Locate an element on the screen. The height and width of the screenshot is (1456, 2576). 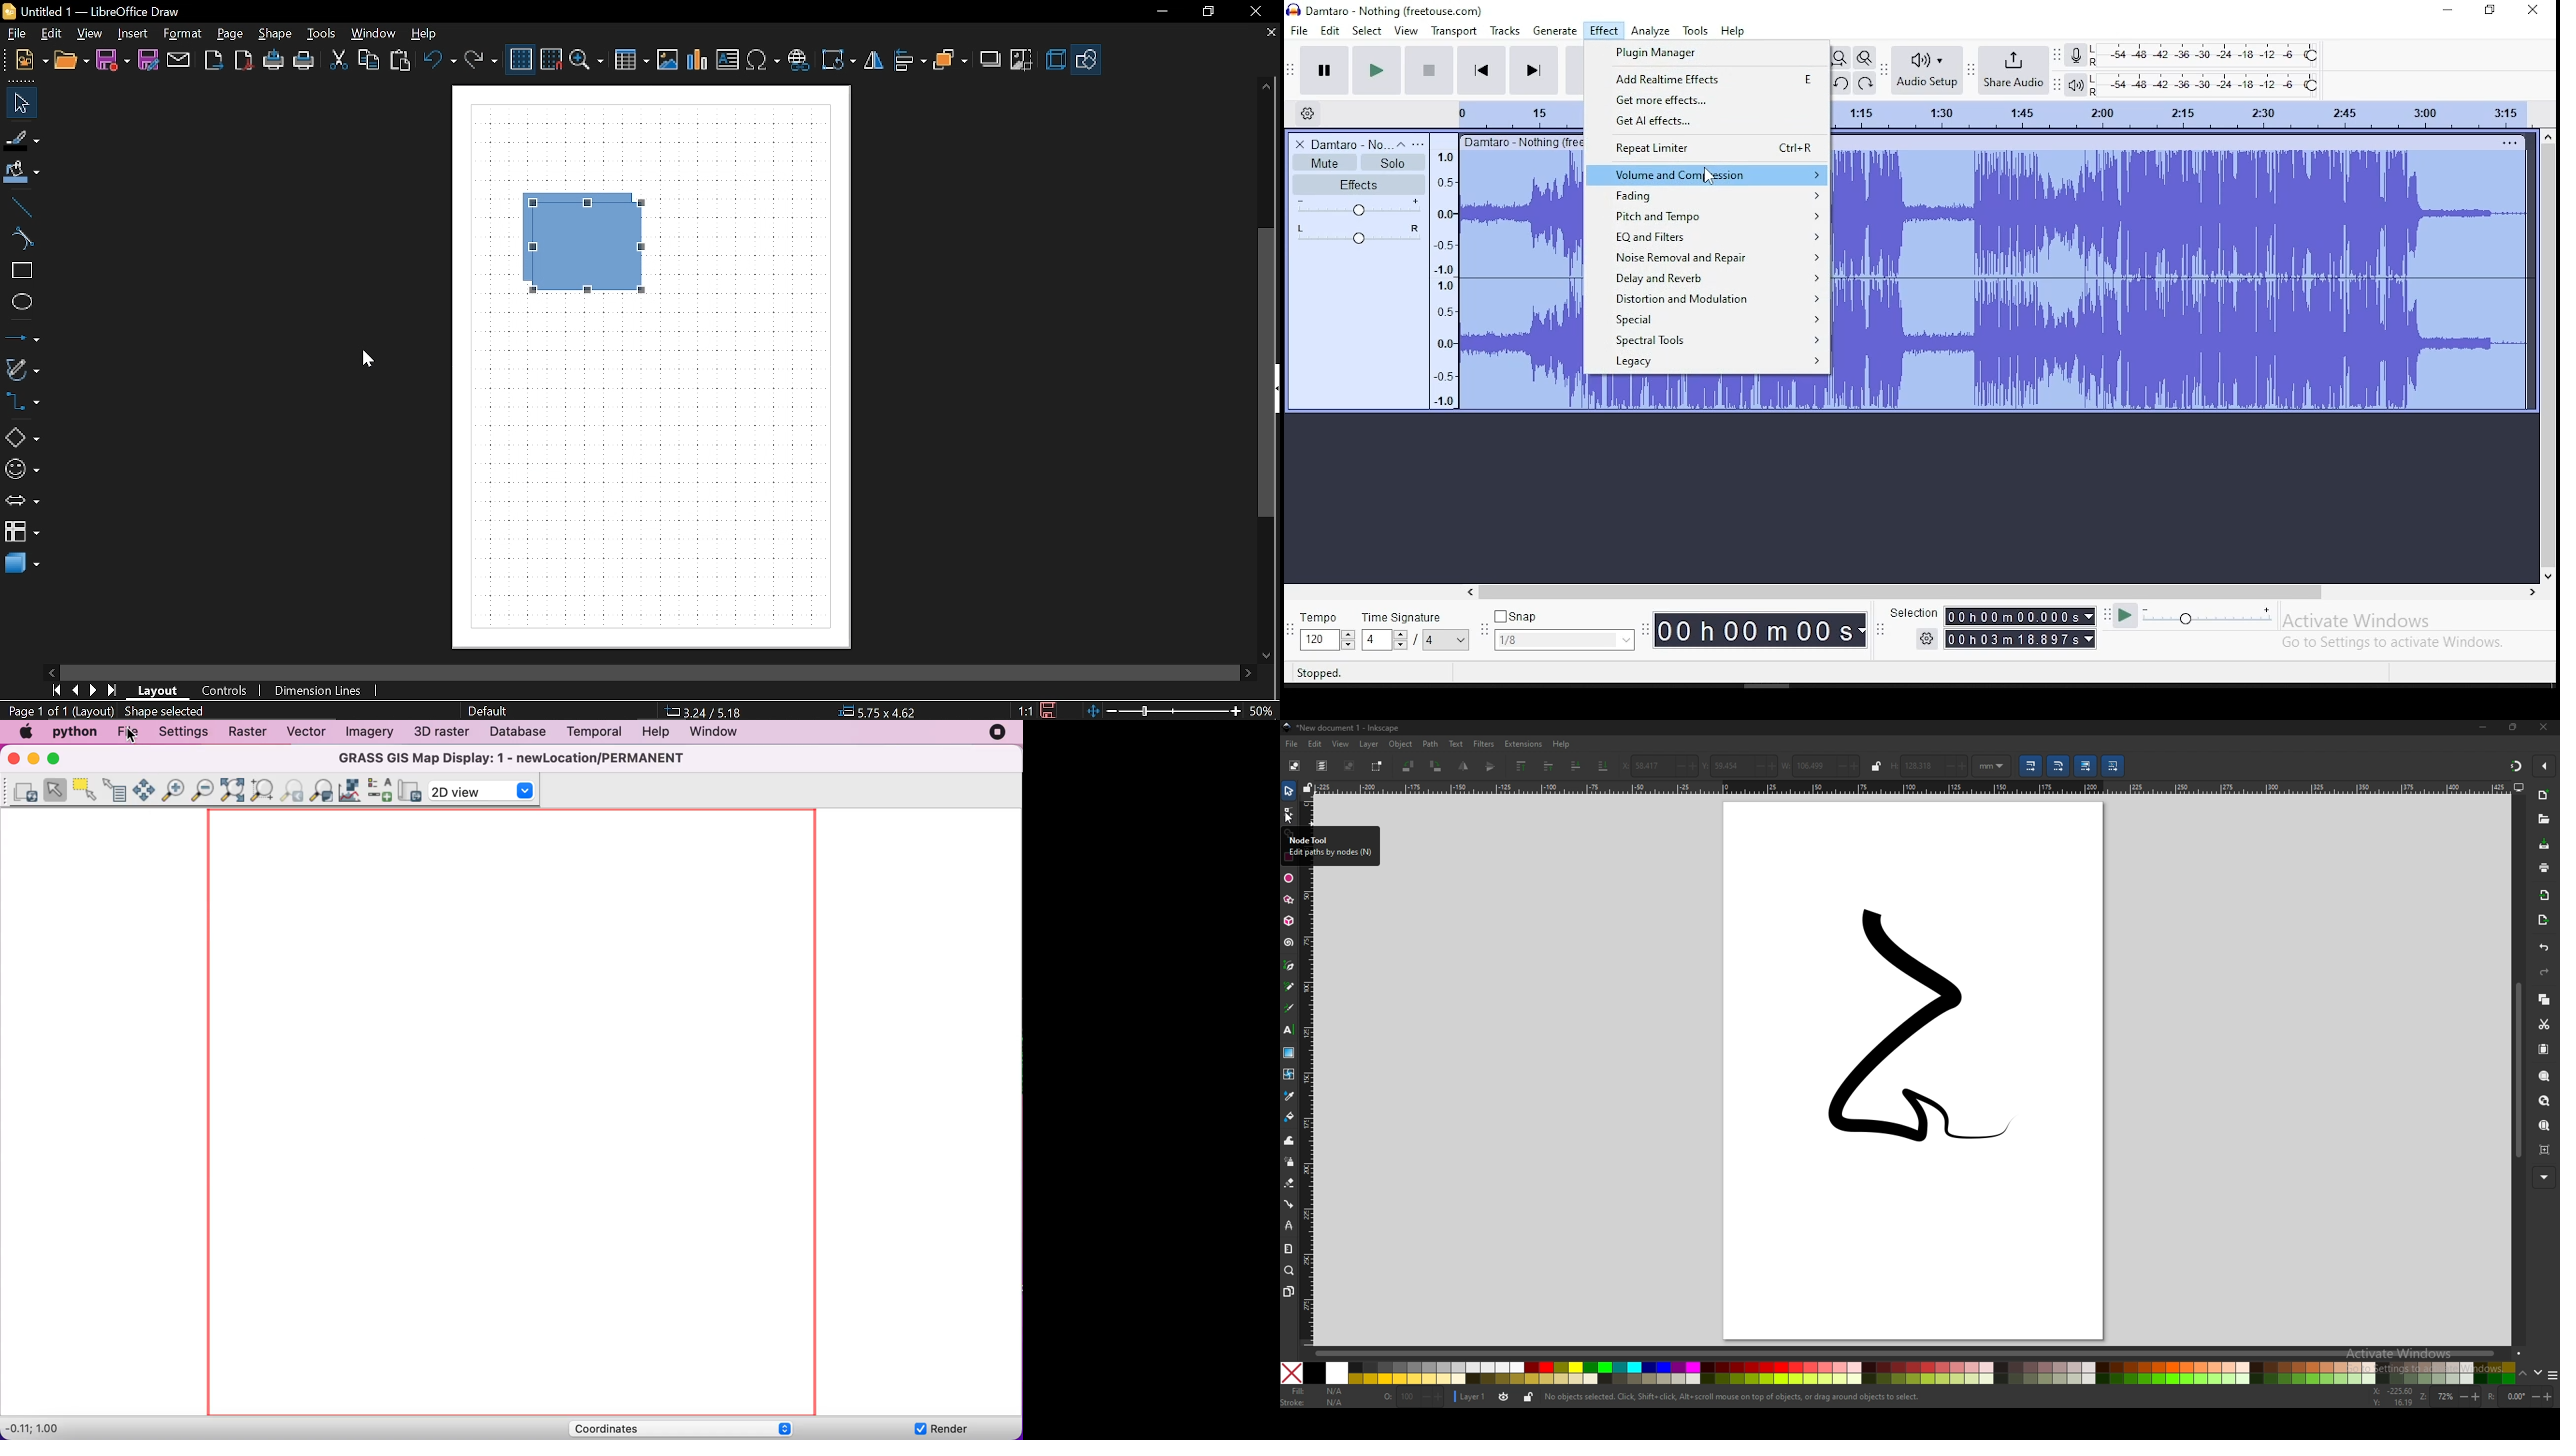
Line is located at coordinates (18, 208).